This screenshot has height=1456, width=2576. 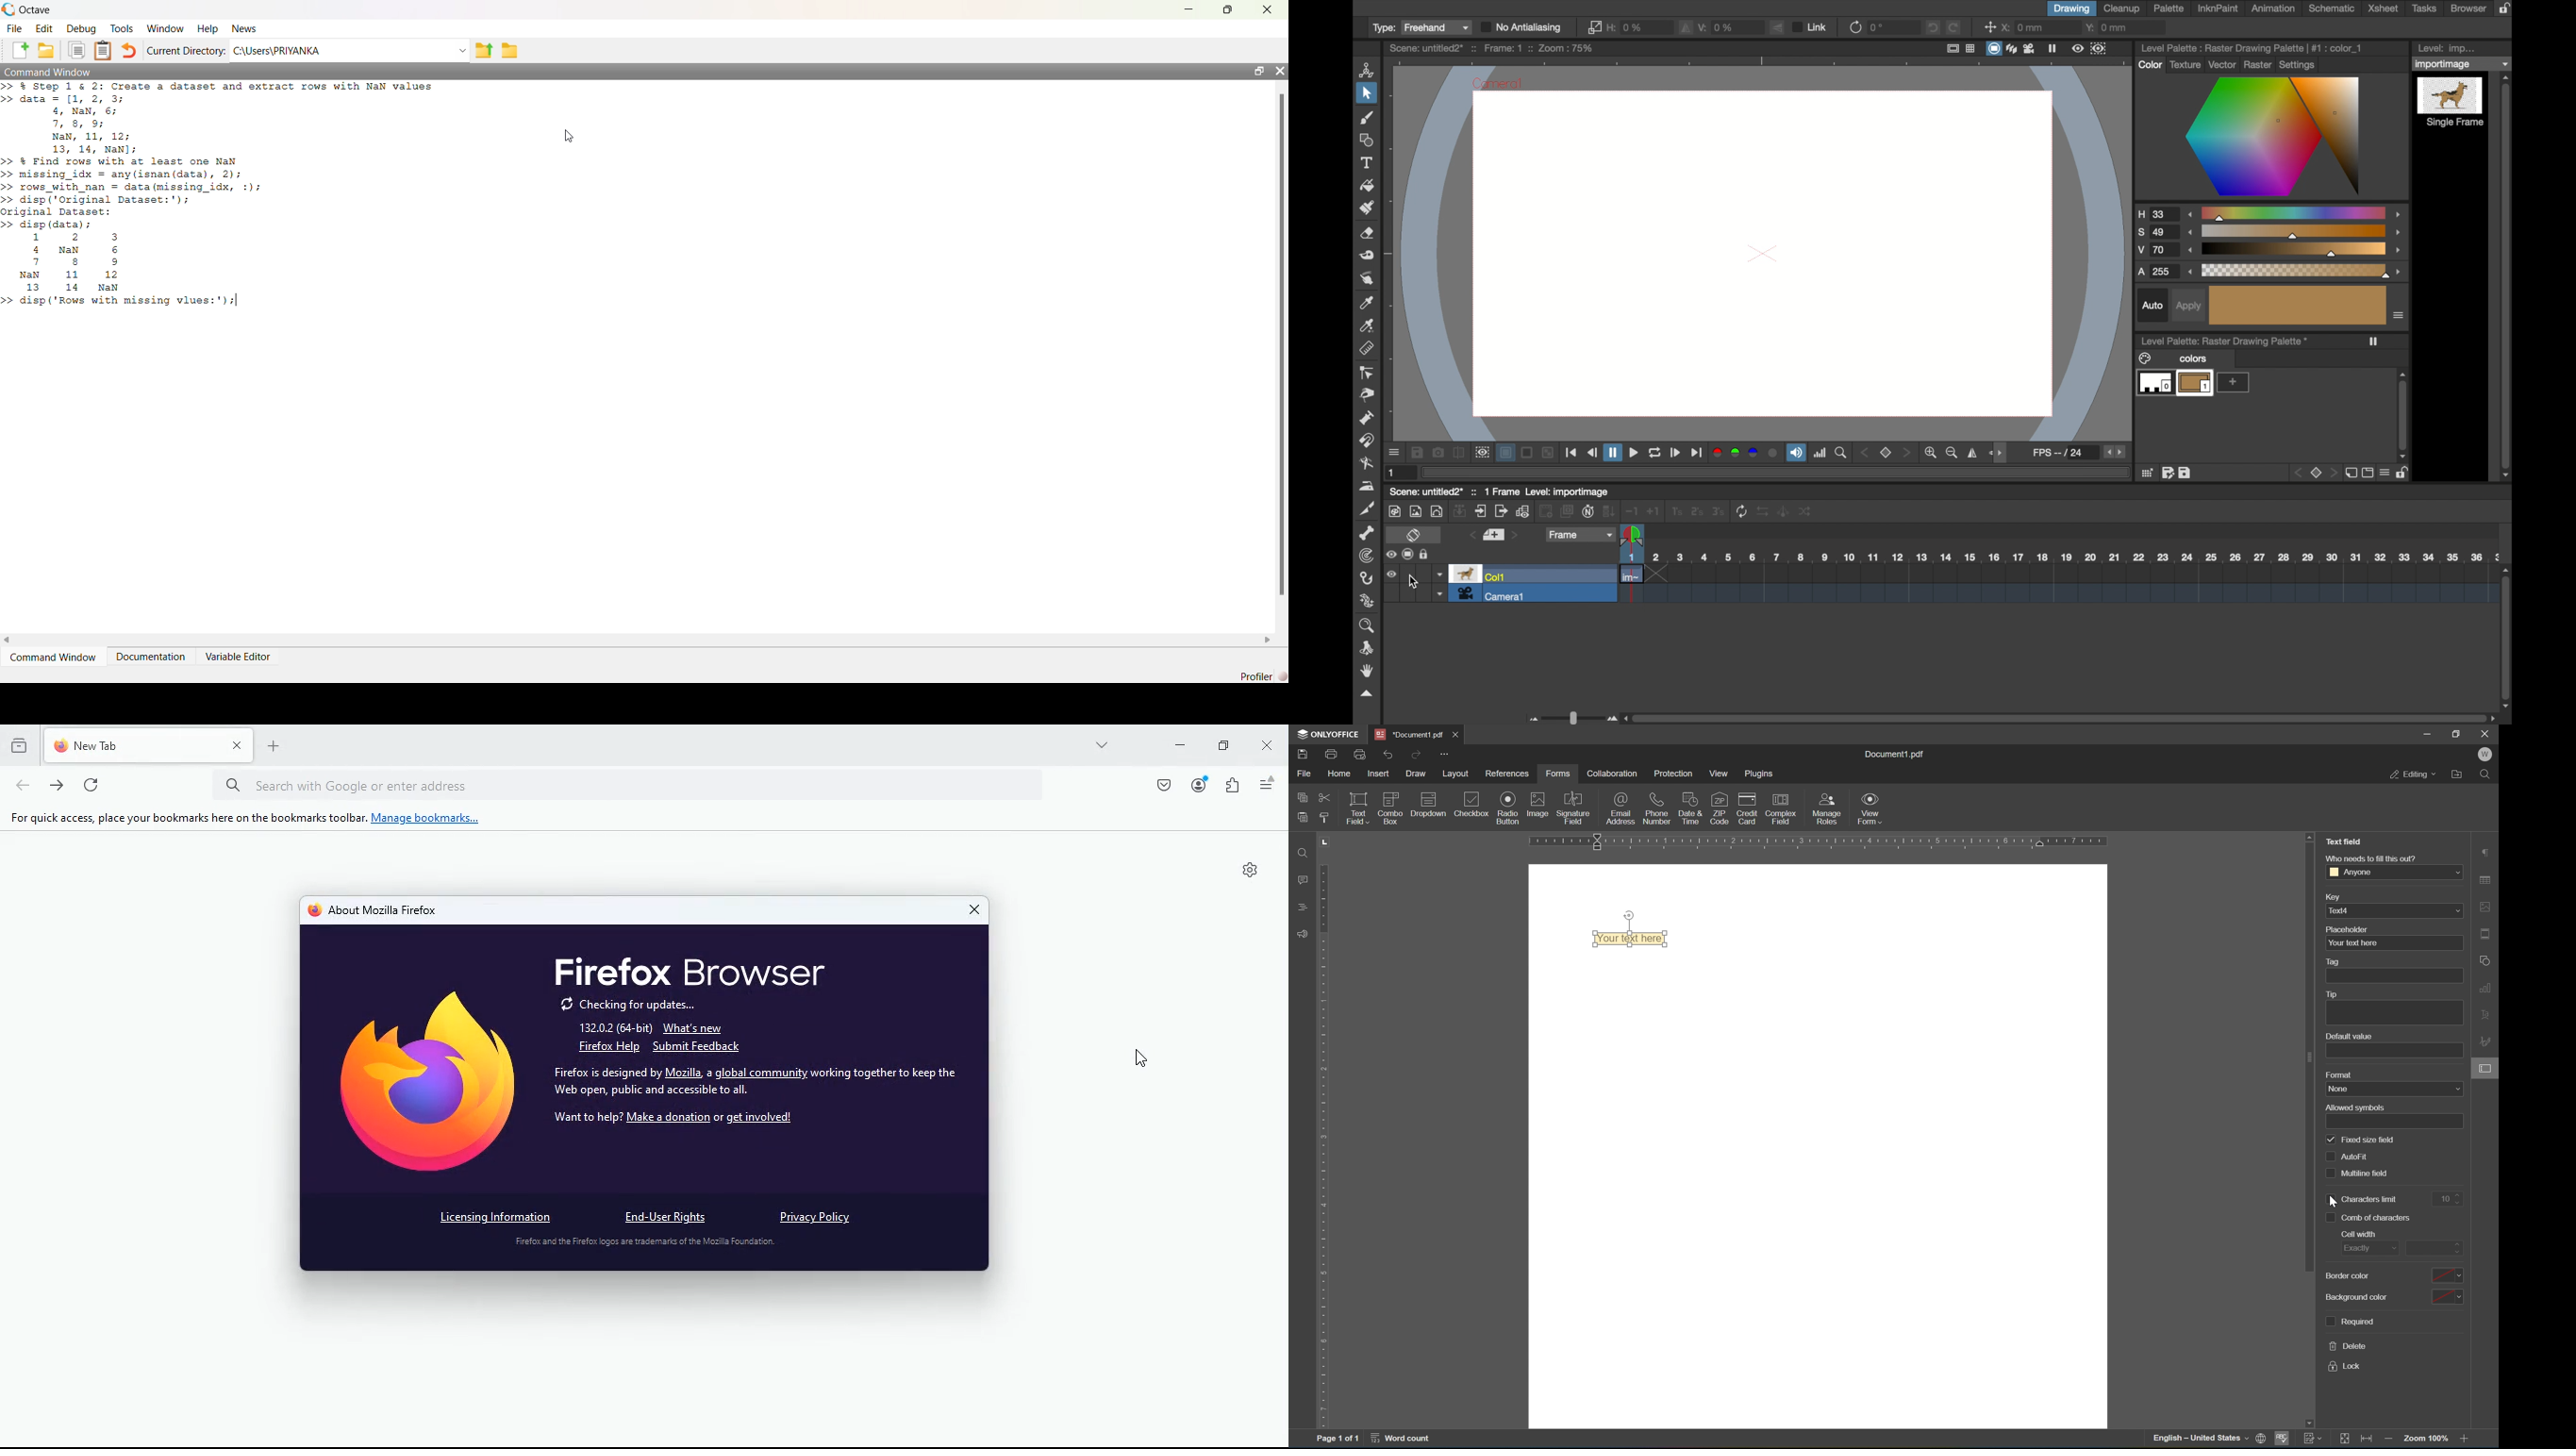 What do you see at coordinates (1302, 799) in the screenshot?
I see `copy` at bounding box center [1302, 799].